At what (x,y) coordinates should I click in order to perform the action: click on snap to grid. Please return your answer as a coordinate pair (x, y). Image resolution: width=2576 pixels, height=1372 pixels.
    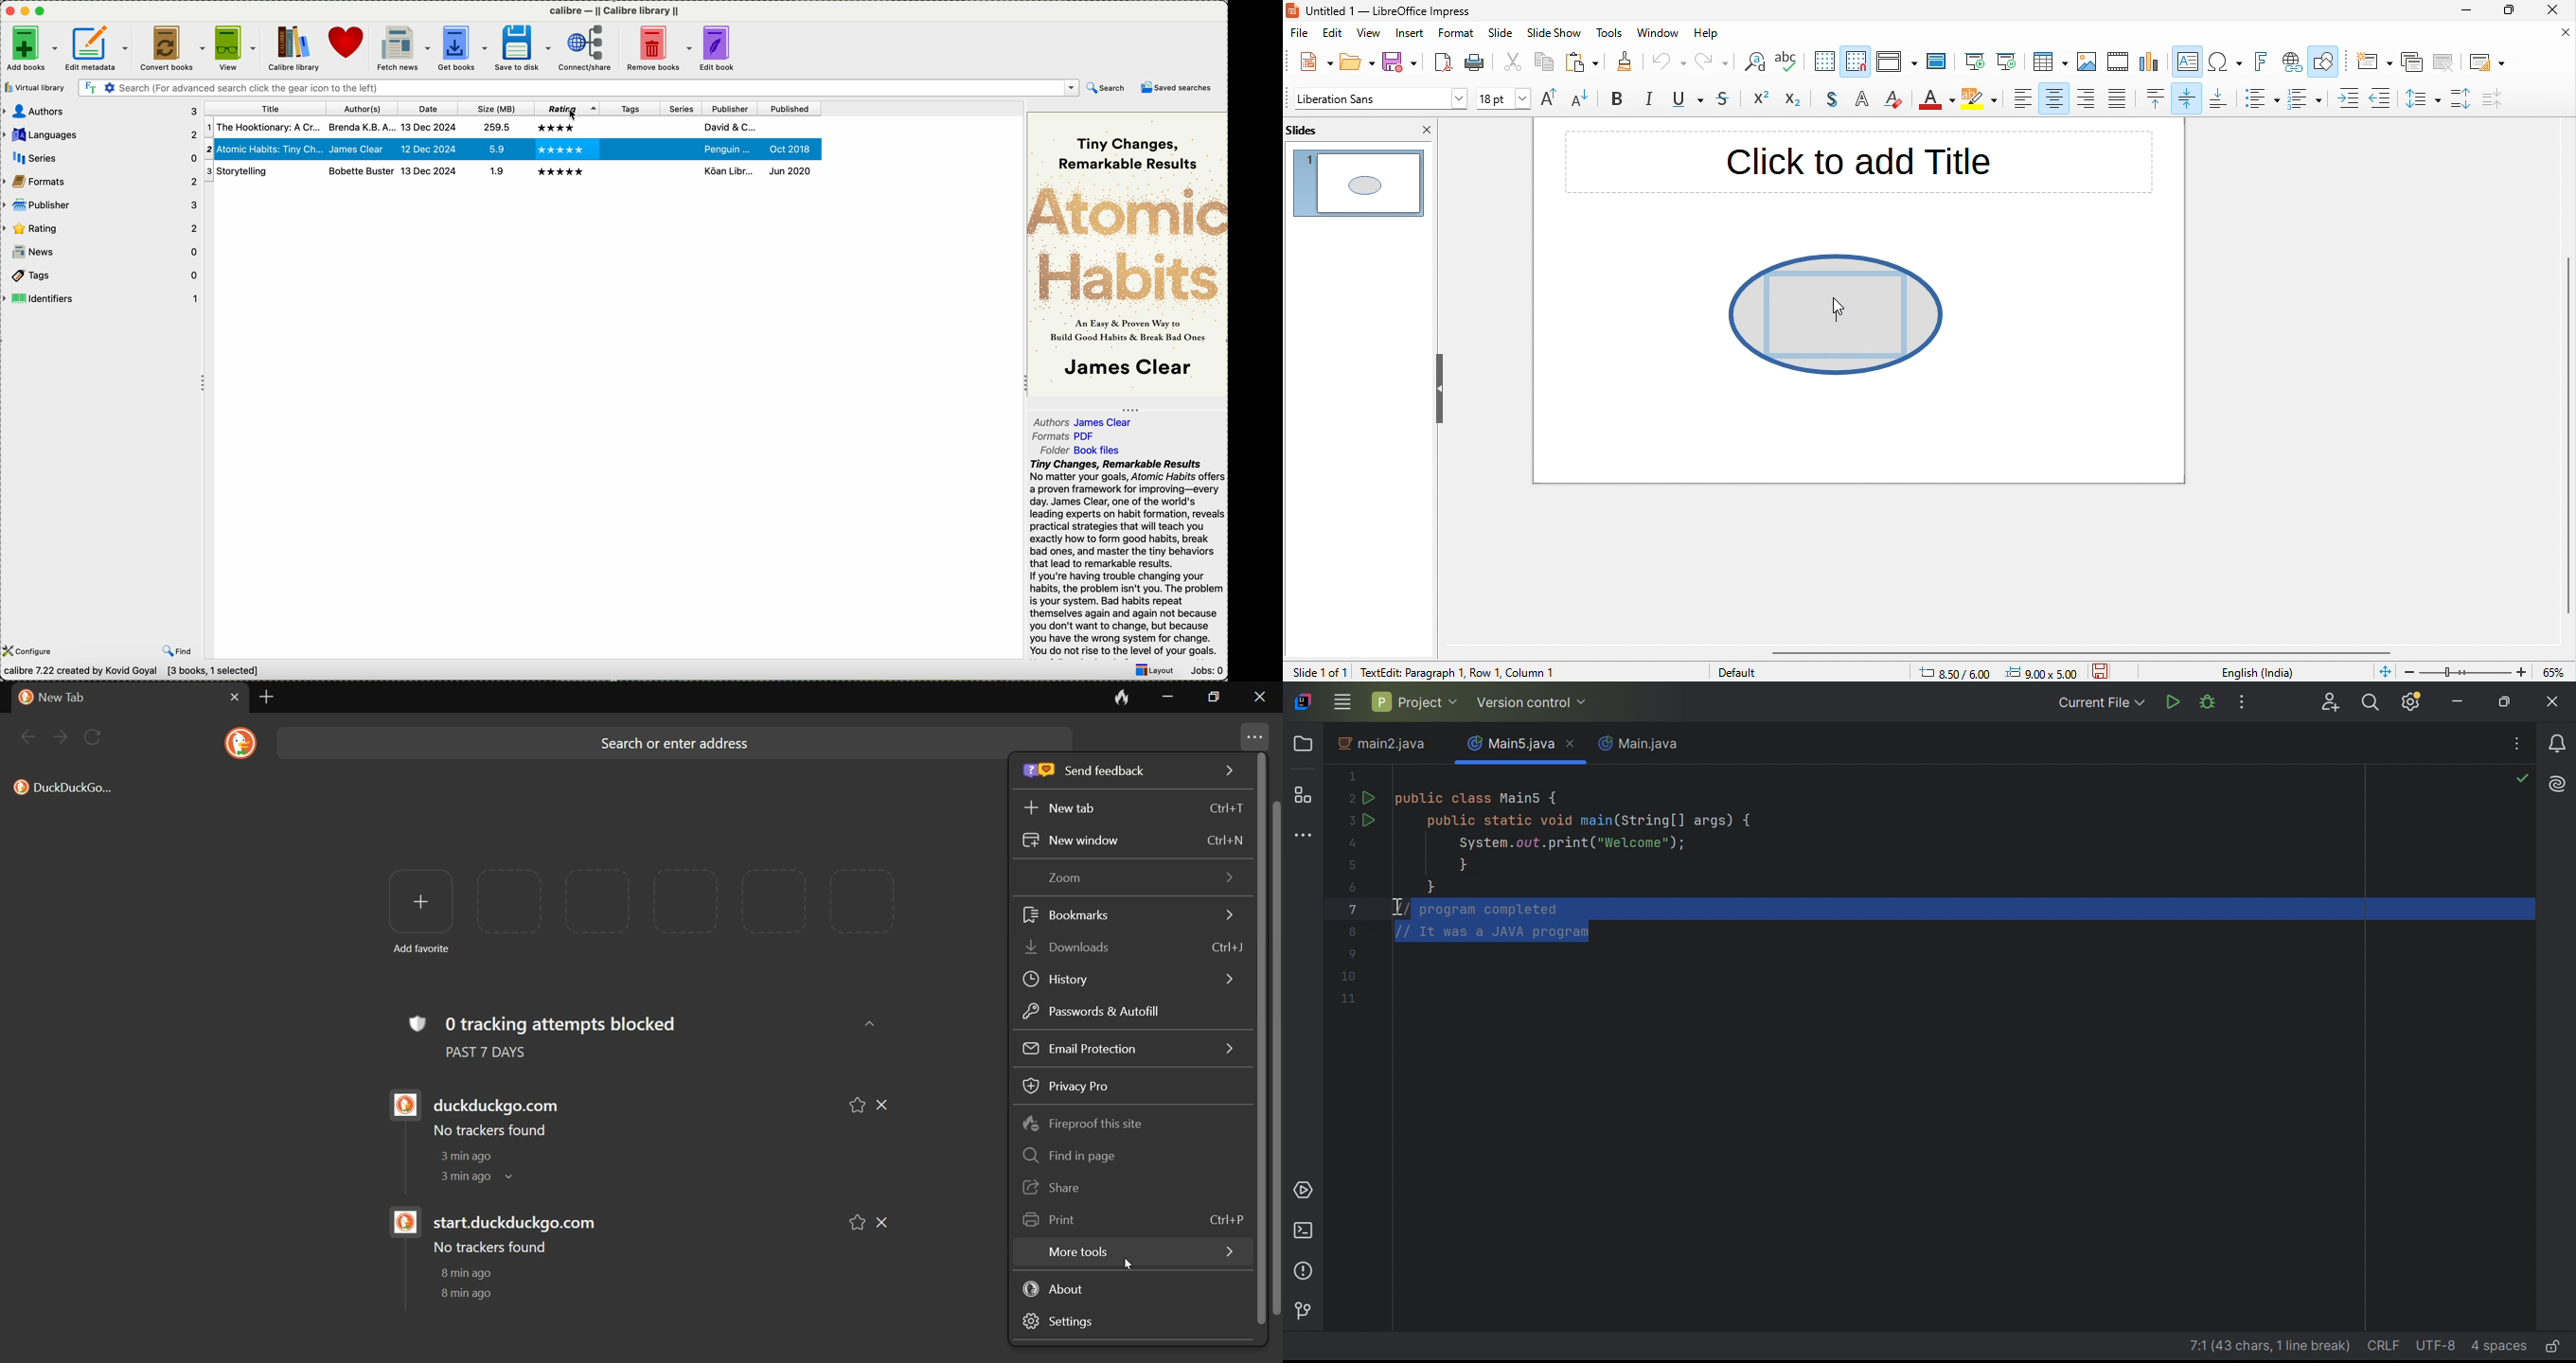
    Looking at the image, I should click on (1857, 61).